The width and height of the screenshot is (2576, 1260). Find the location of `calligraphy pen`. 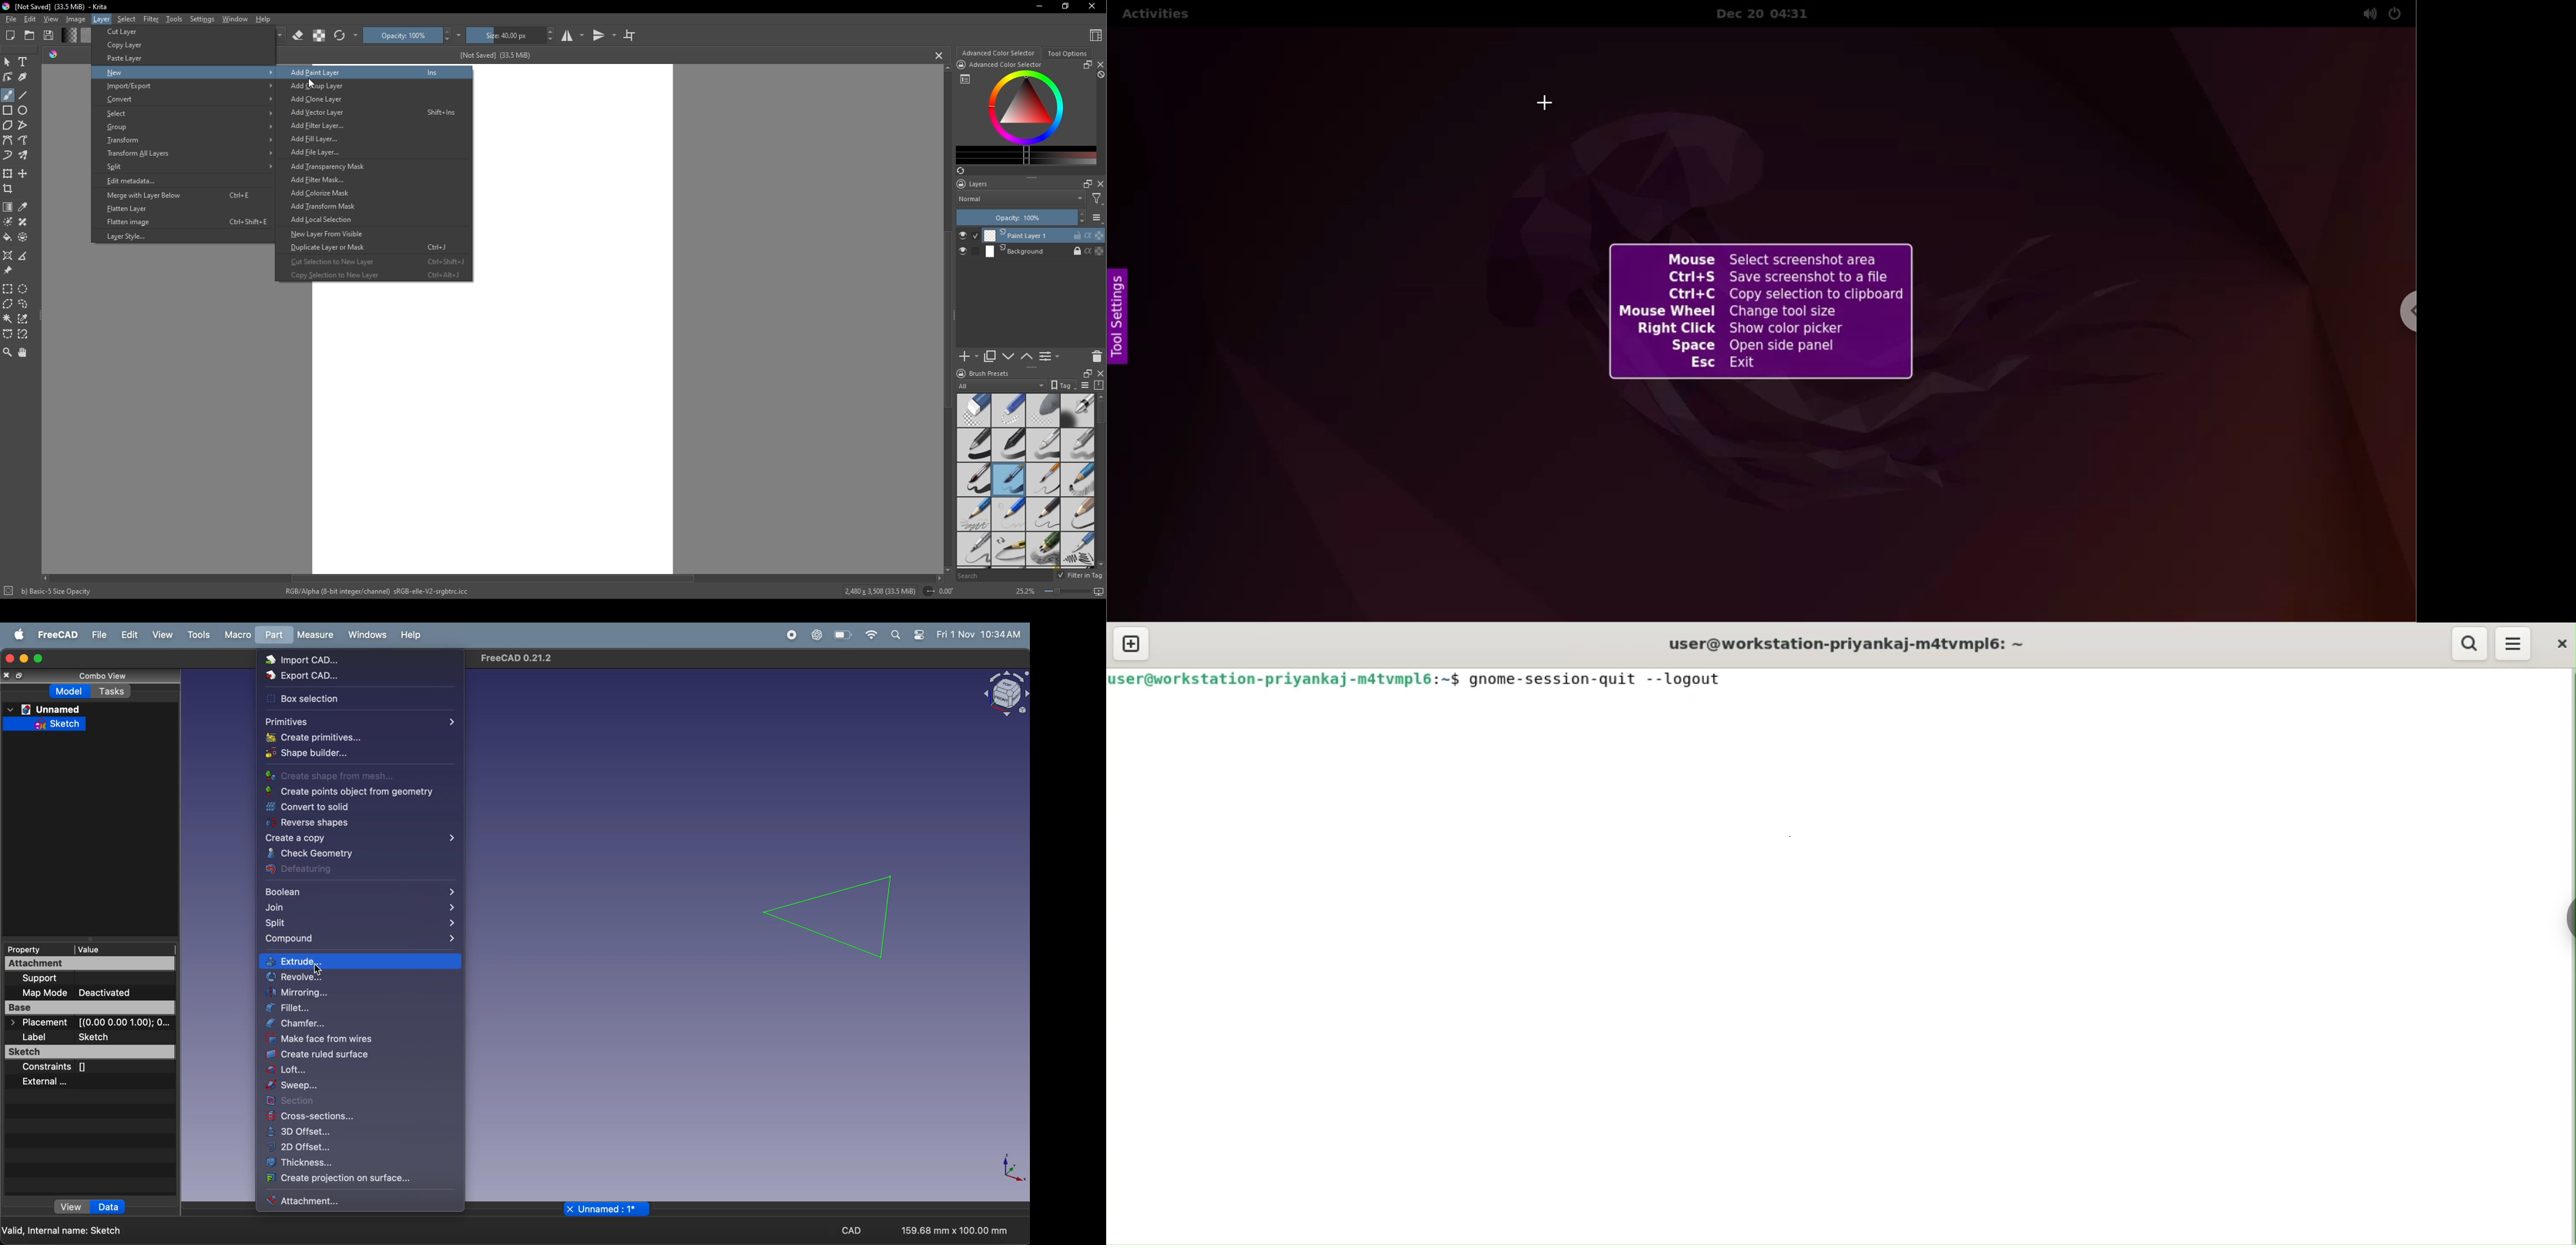

calligraphy pen is located at coordinates (1078, 550).